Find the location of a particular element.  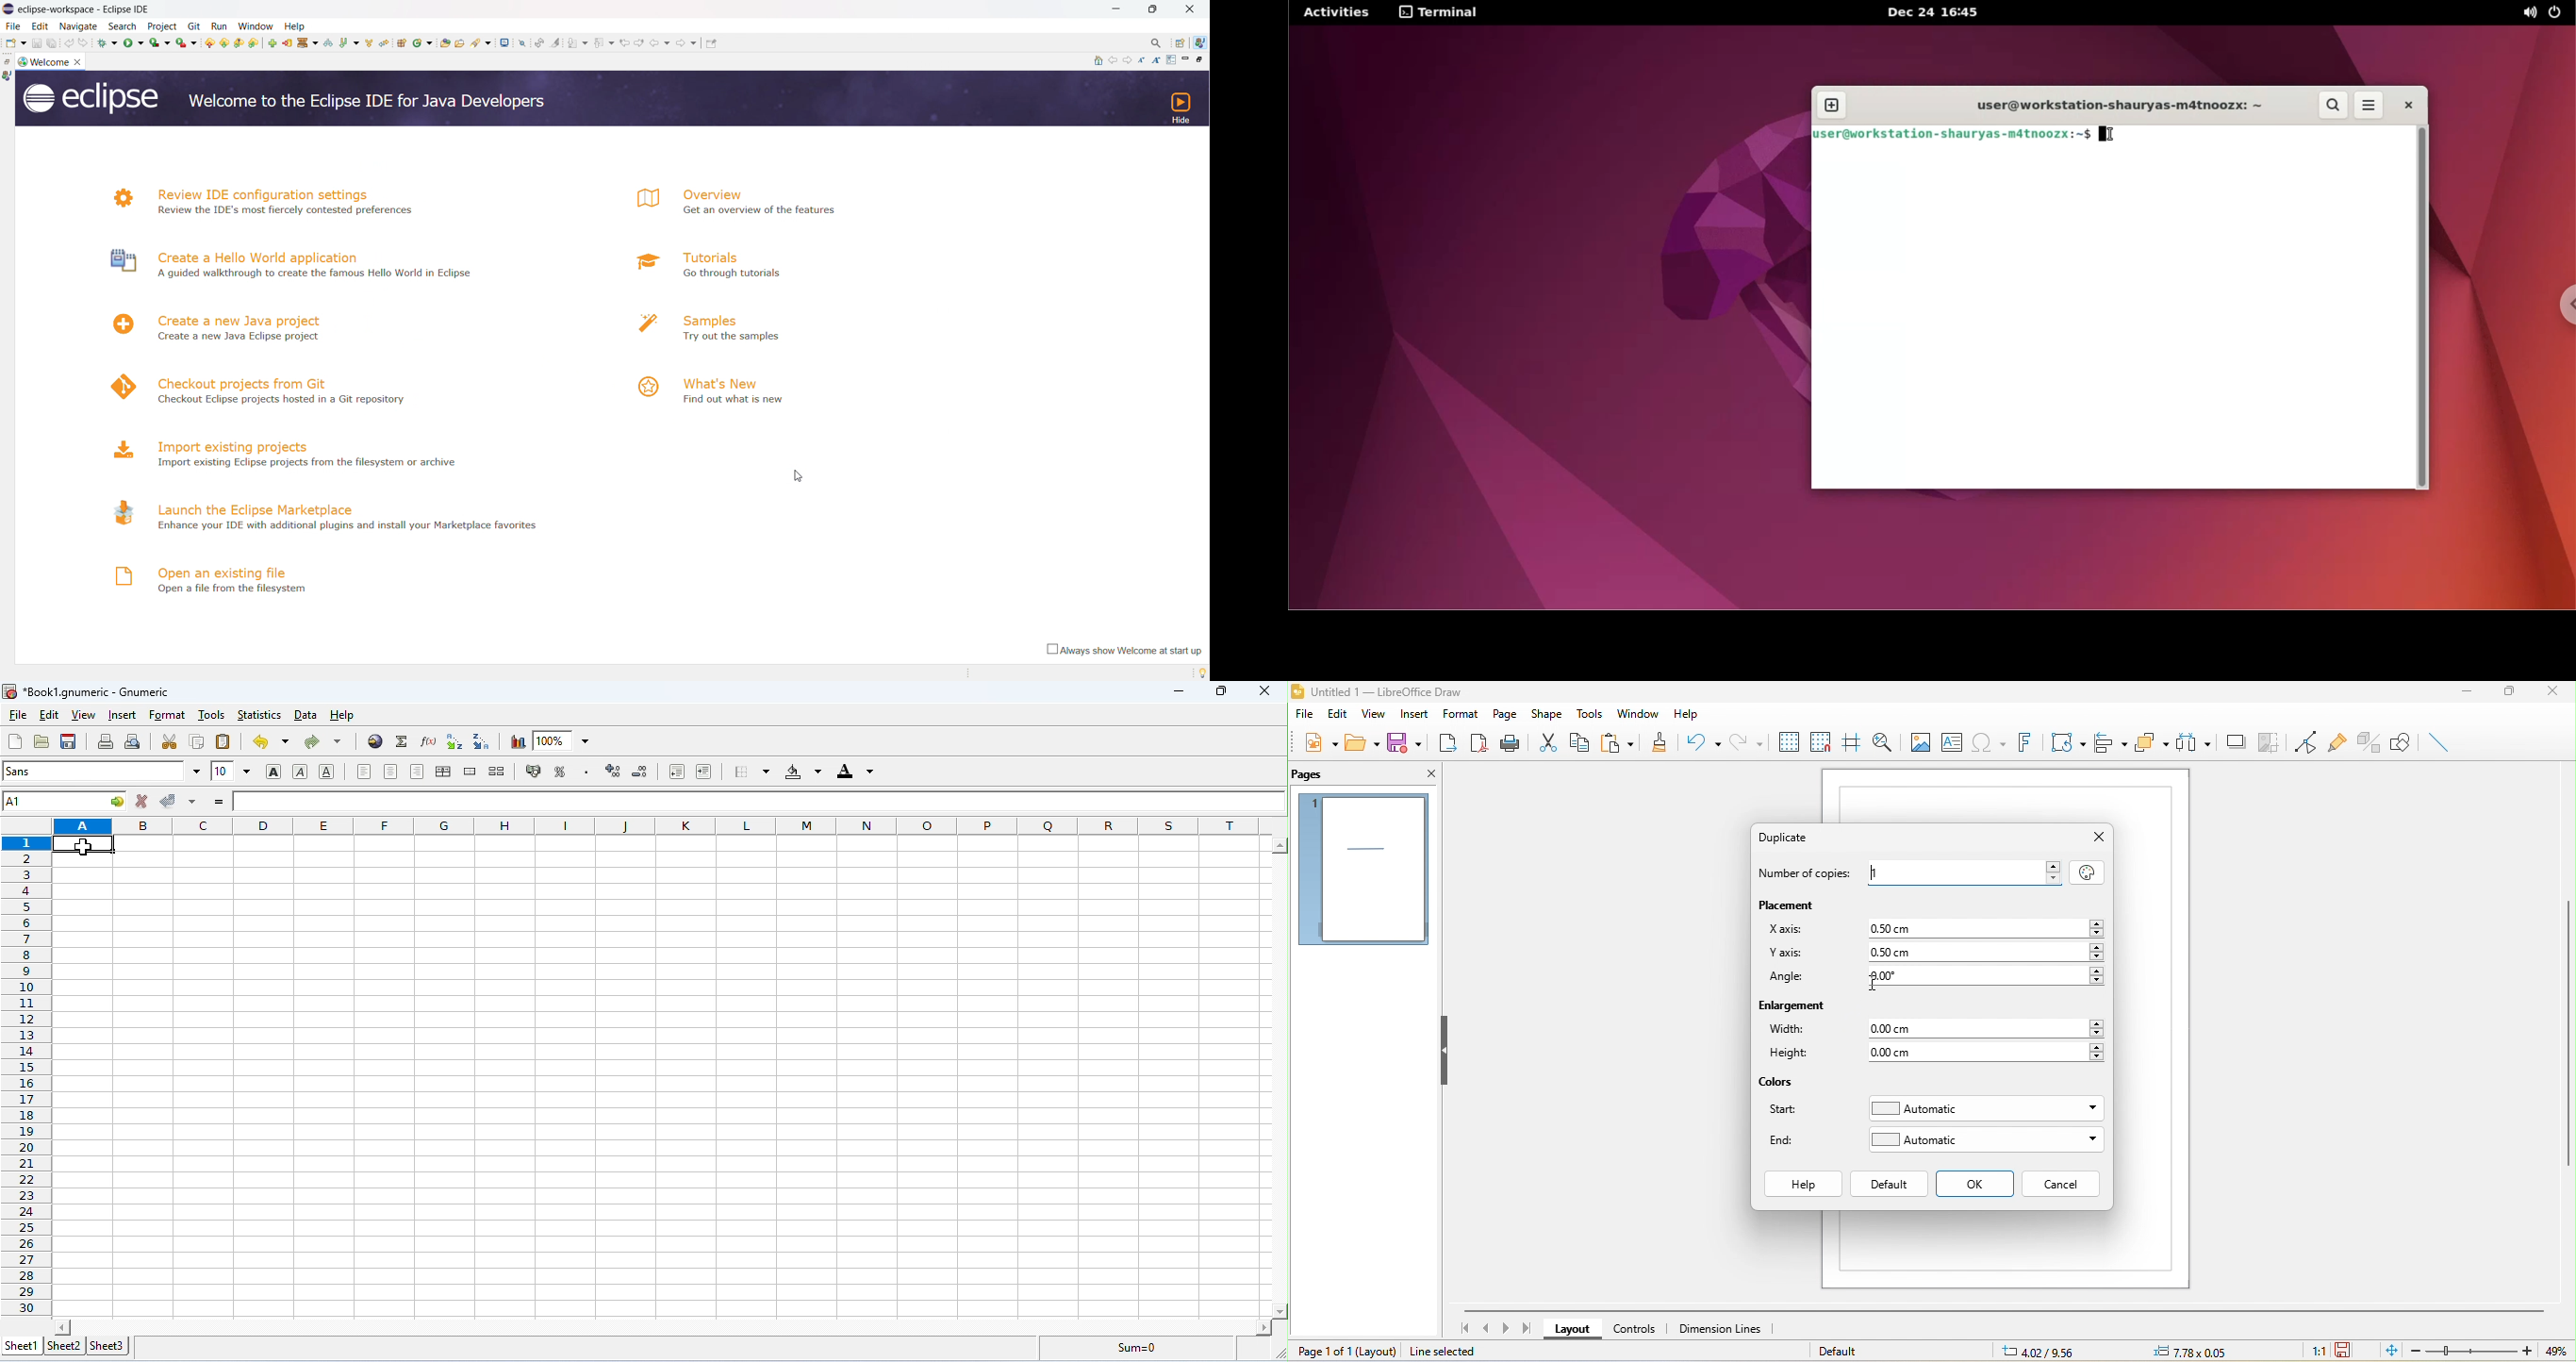

always show welcome at start up is located at coordinates (1122, 650).